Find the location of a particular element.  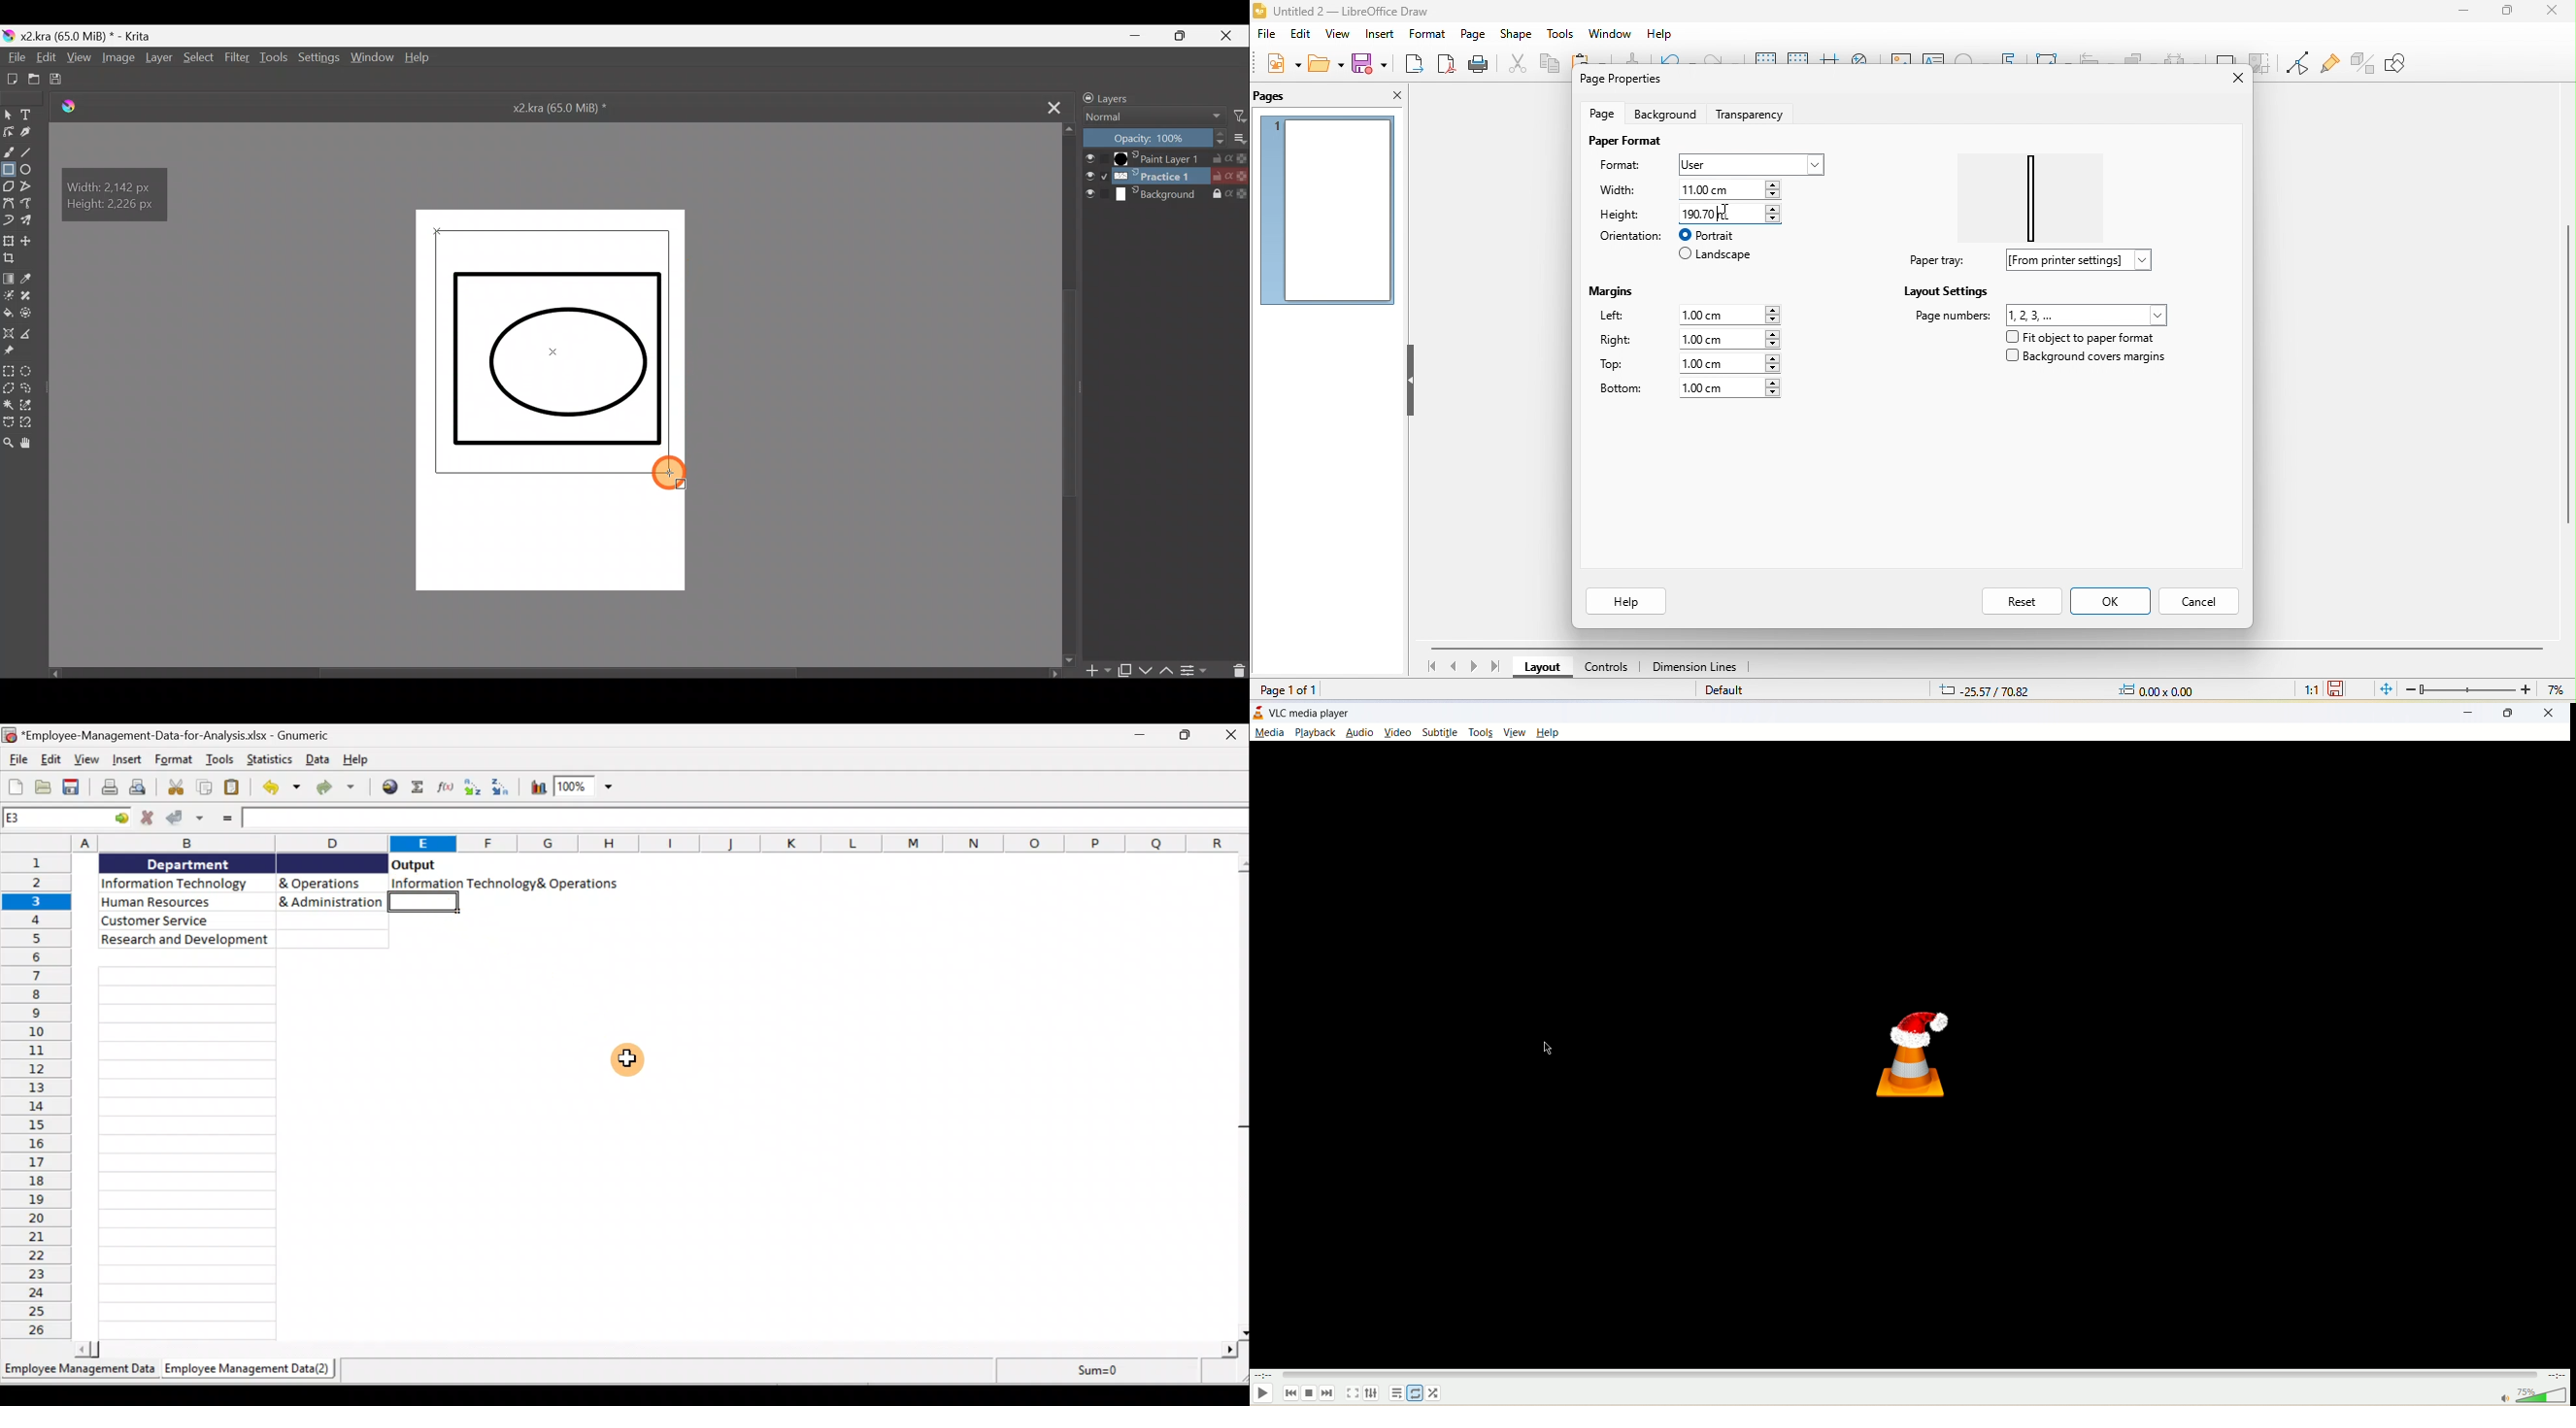

print is located at coordinates (1477, 65).